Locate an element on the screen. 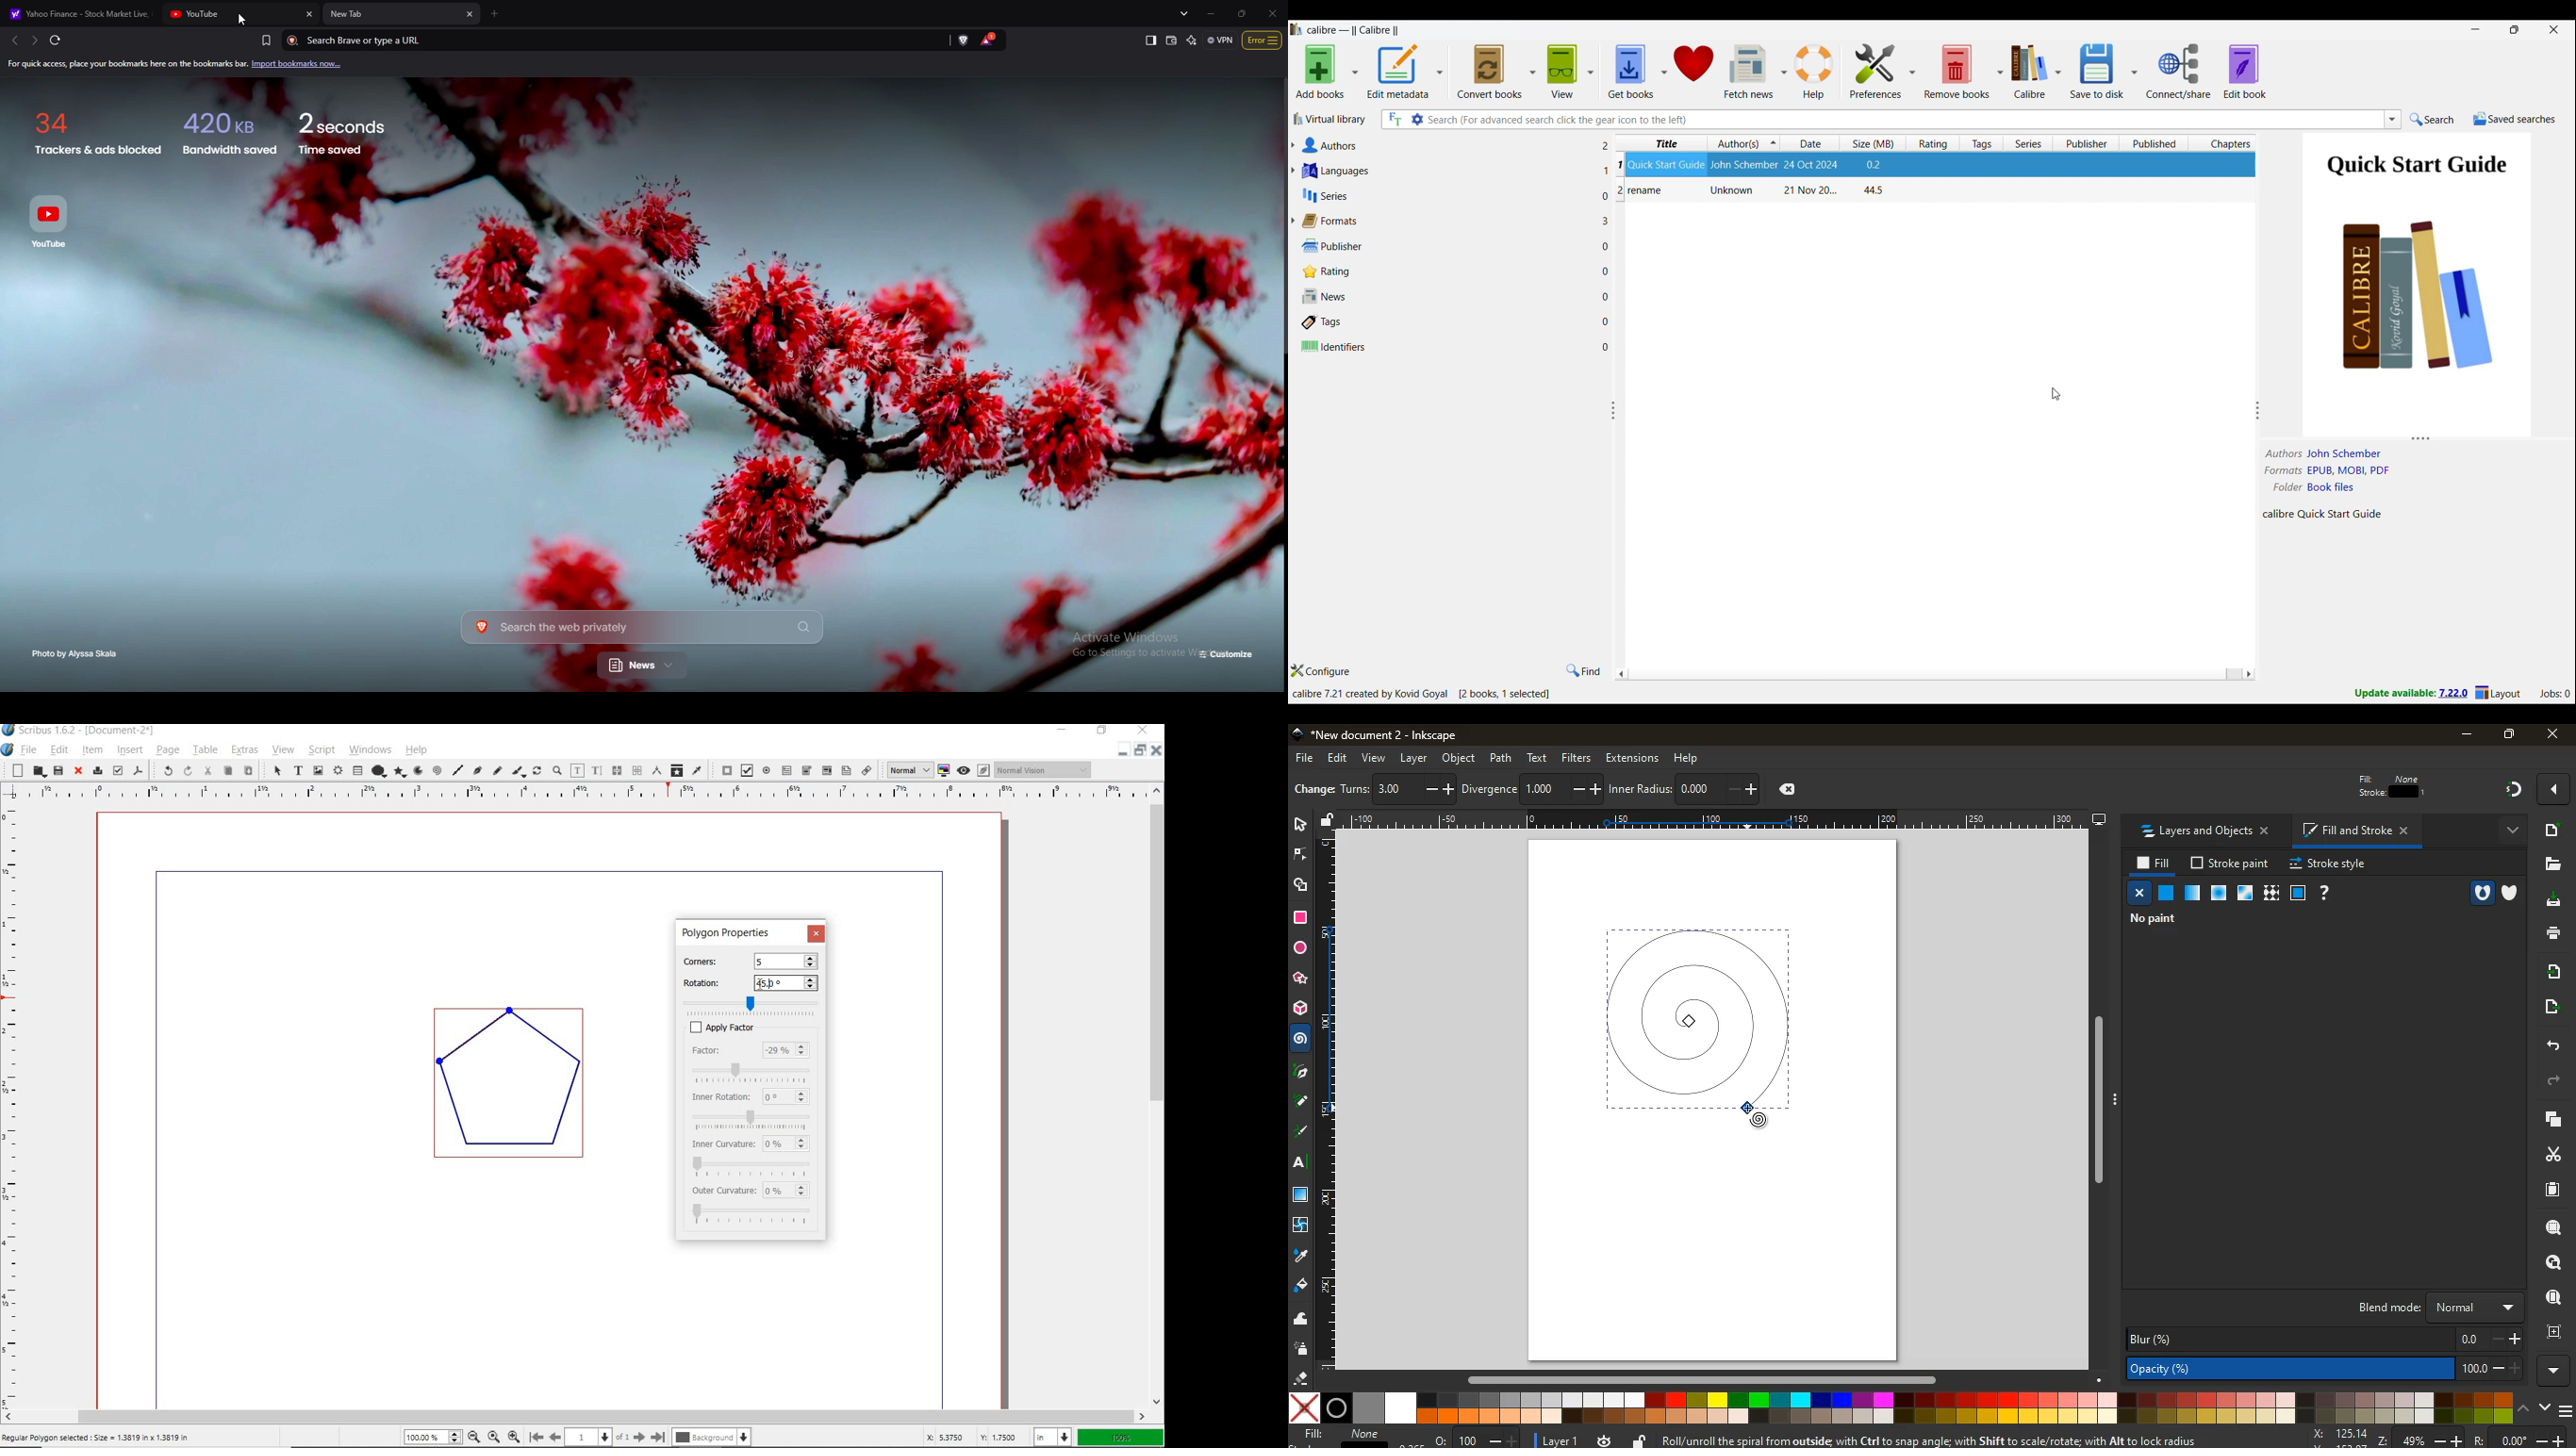  screen is located at coordinates (2299, 894).